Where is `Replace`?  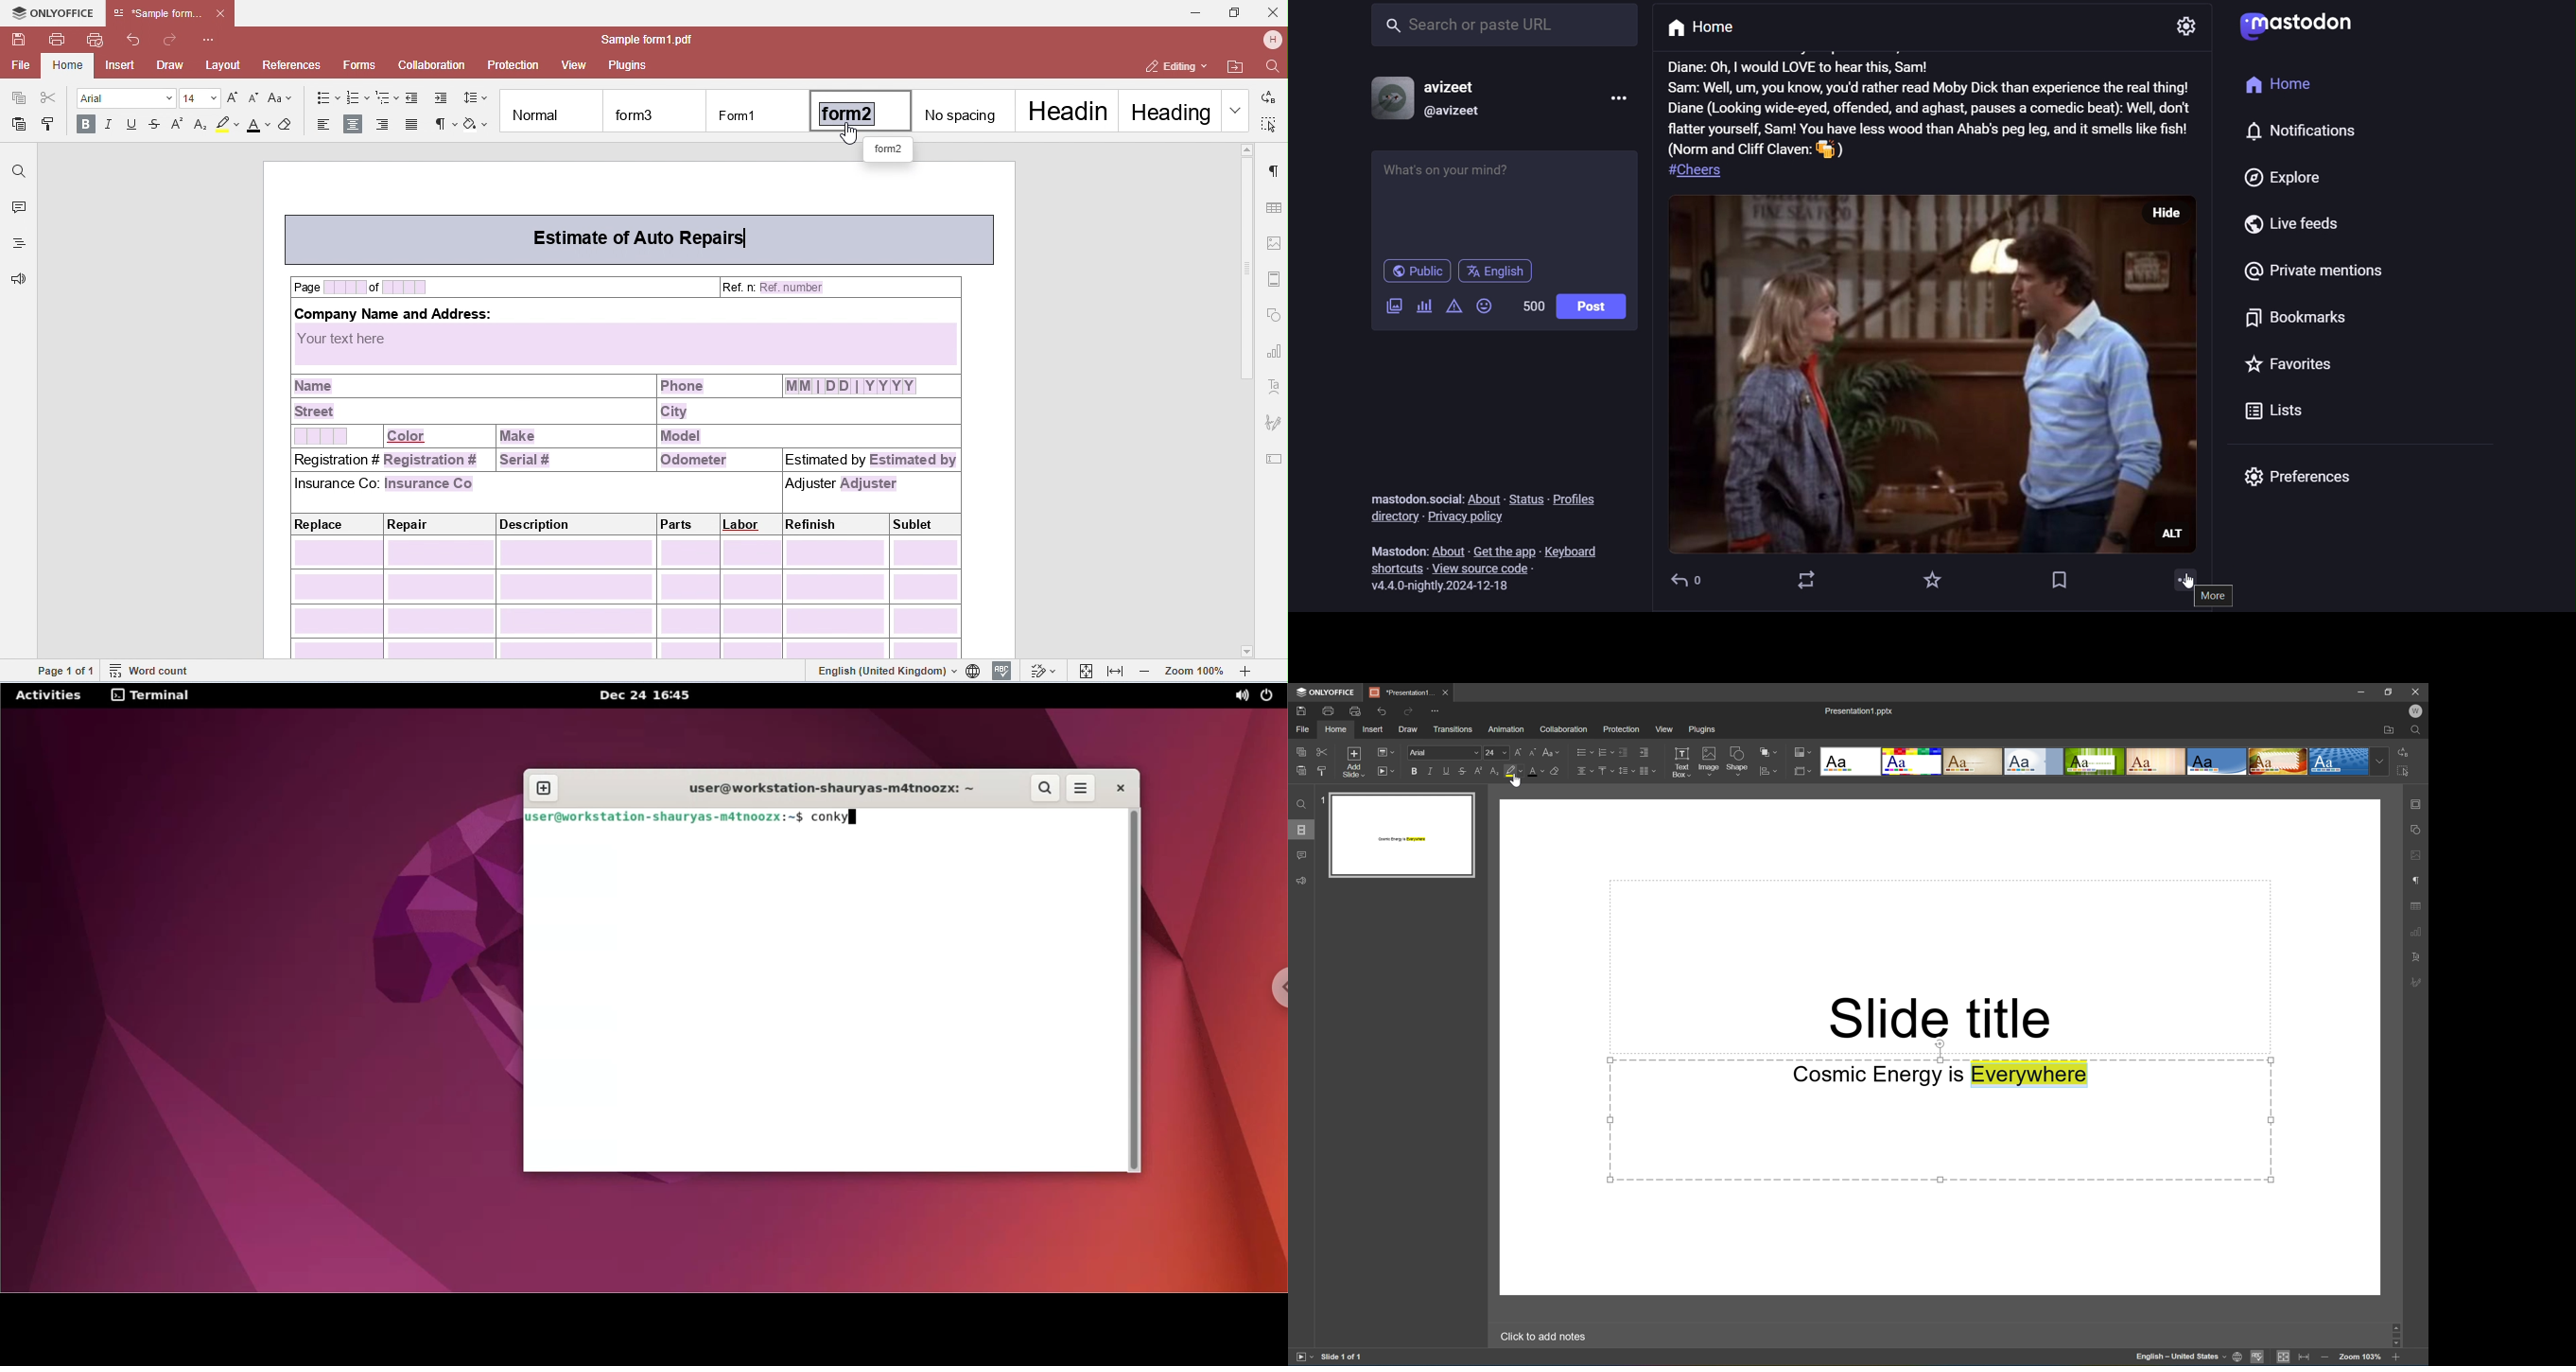 Replace is located at coordinates (2404, 752).